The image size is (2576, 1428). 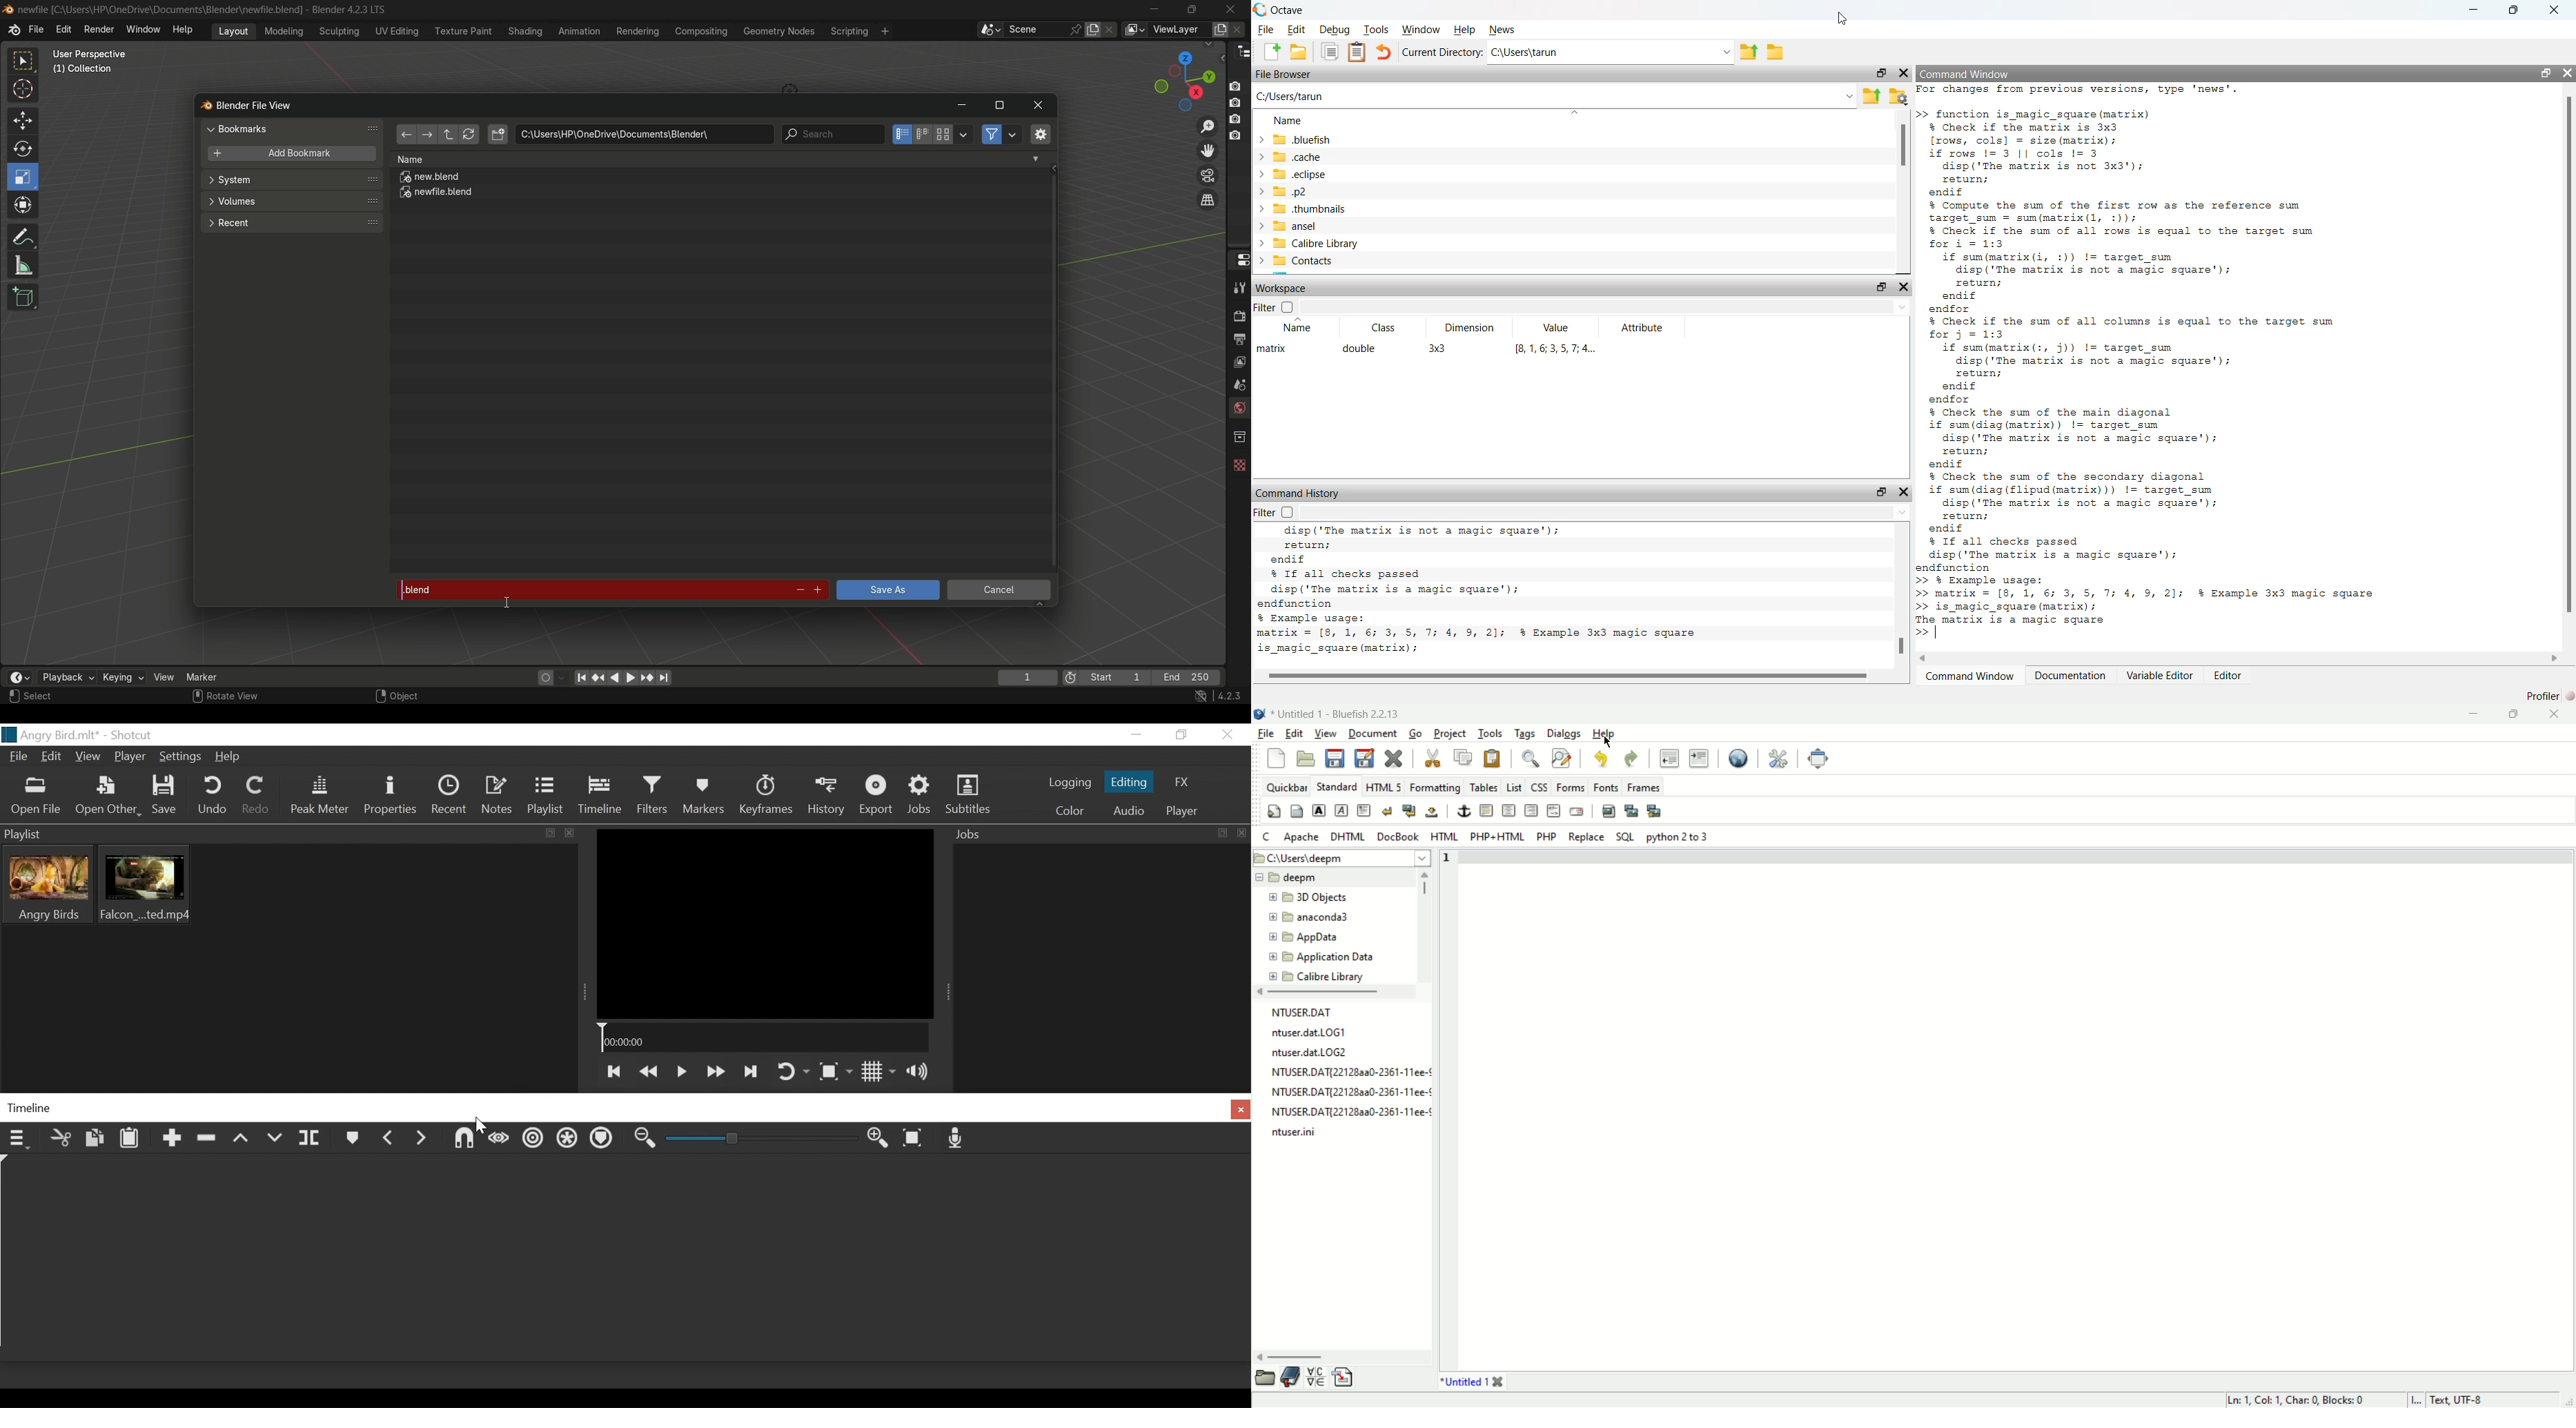 I want to click on paste, so click(x=1492, y=759).